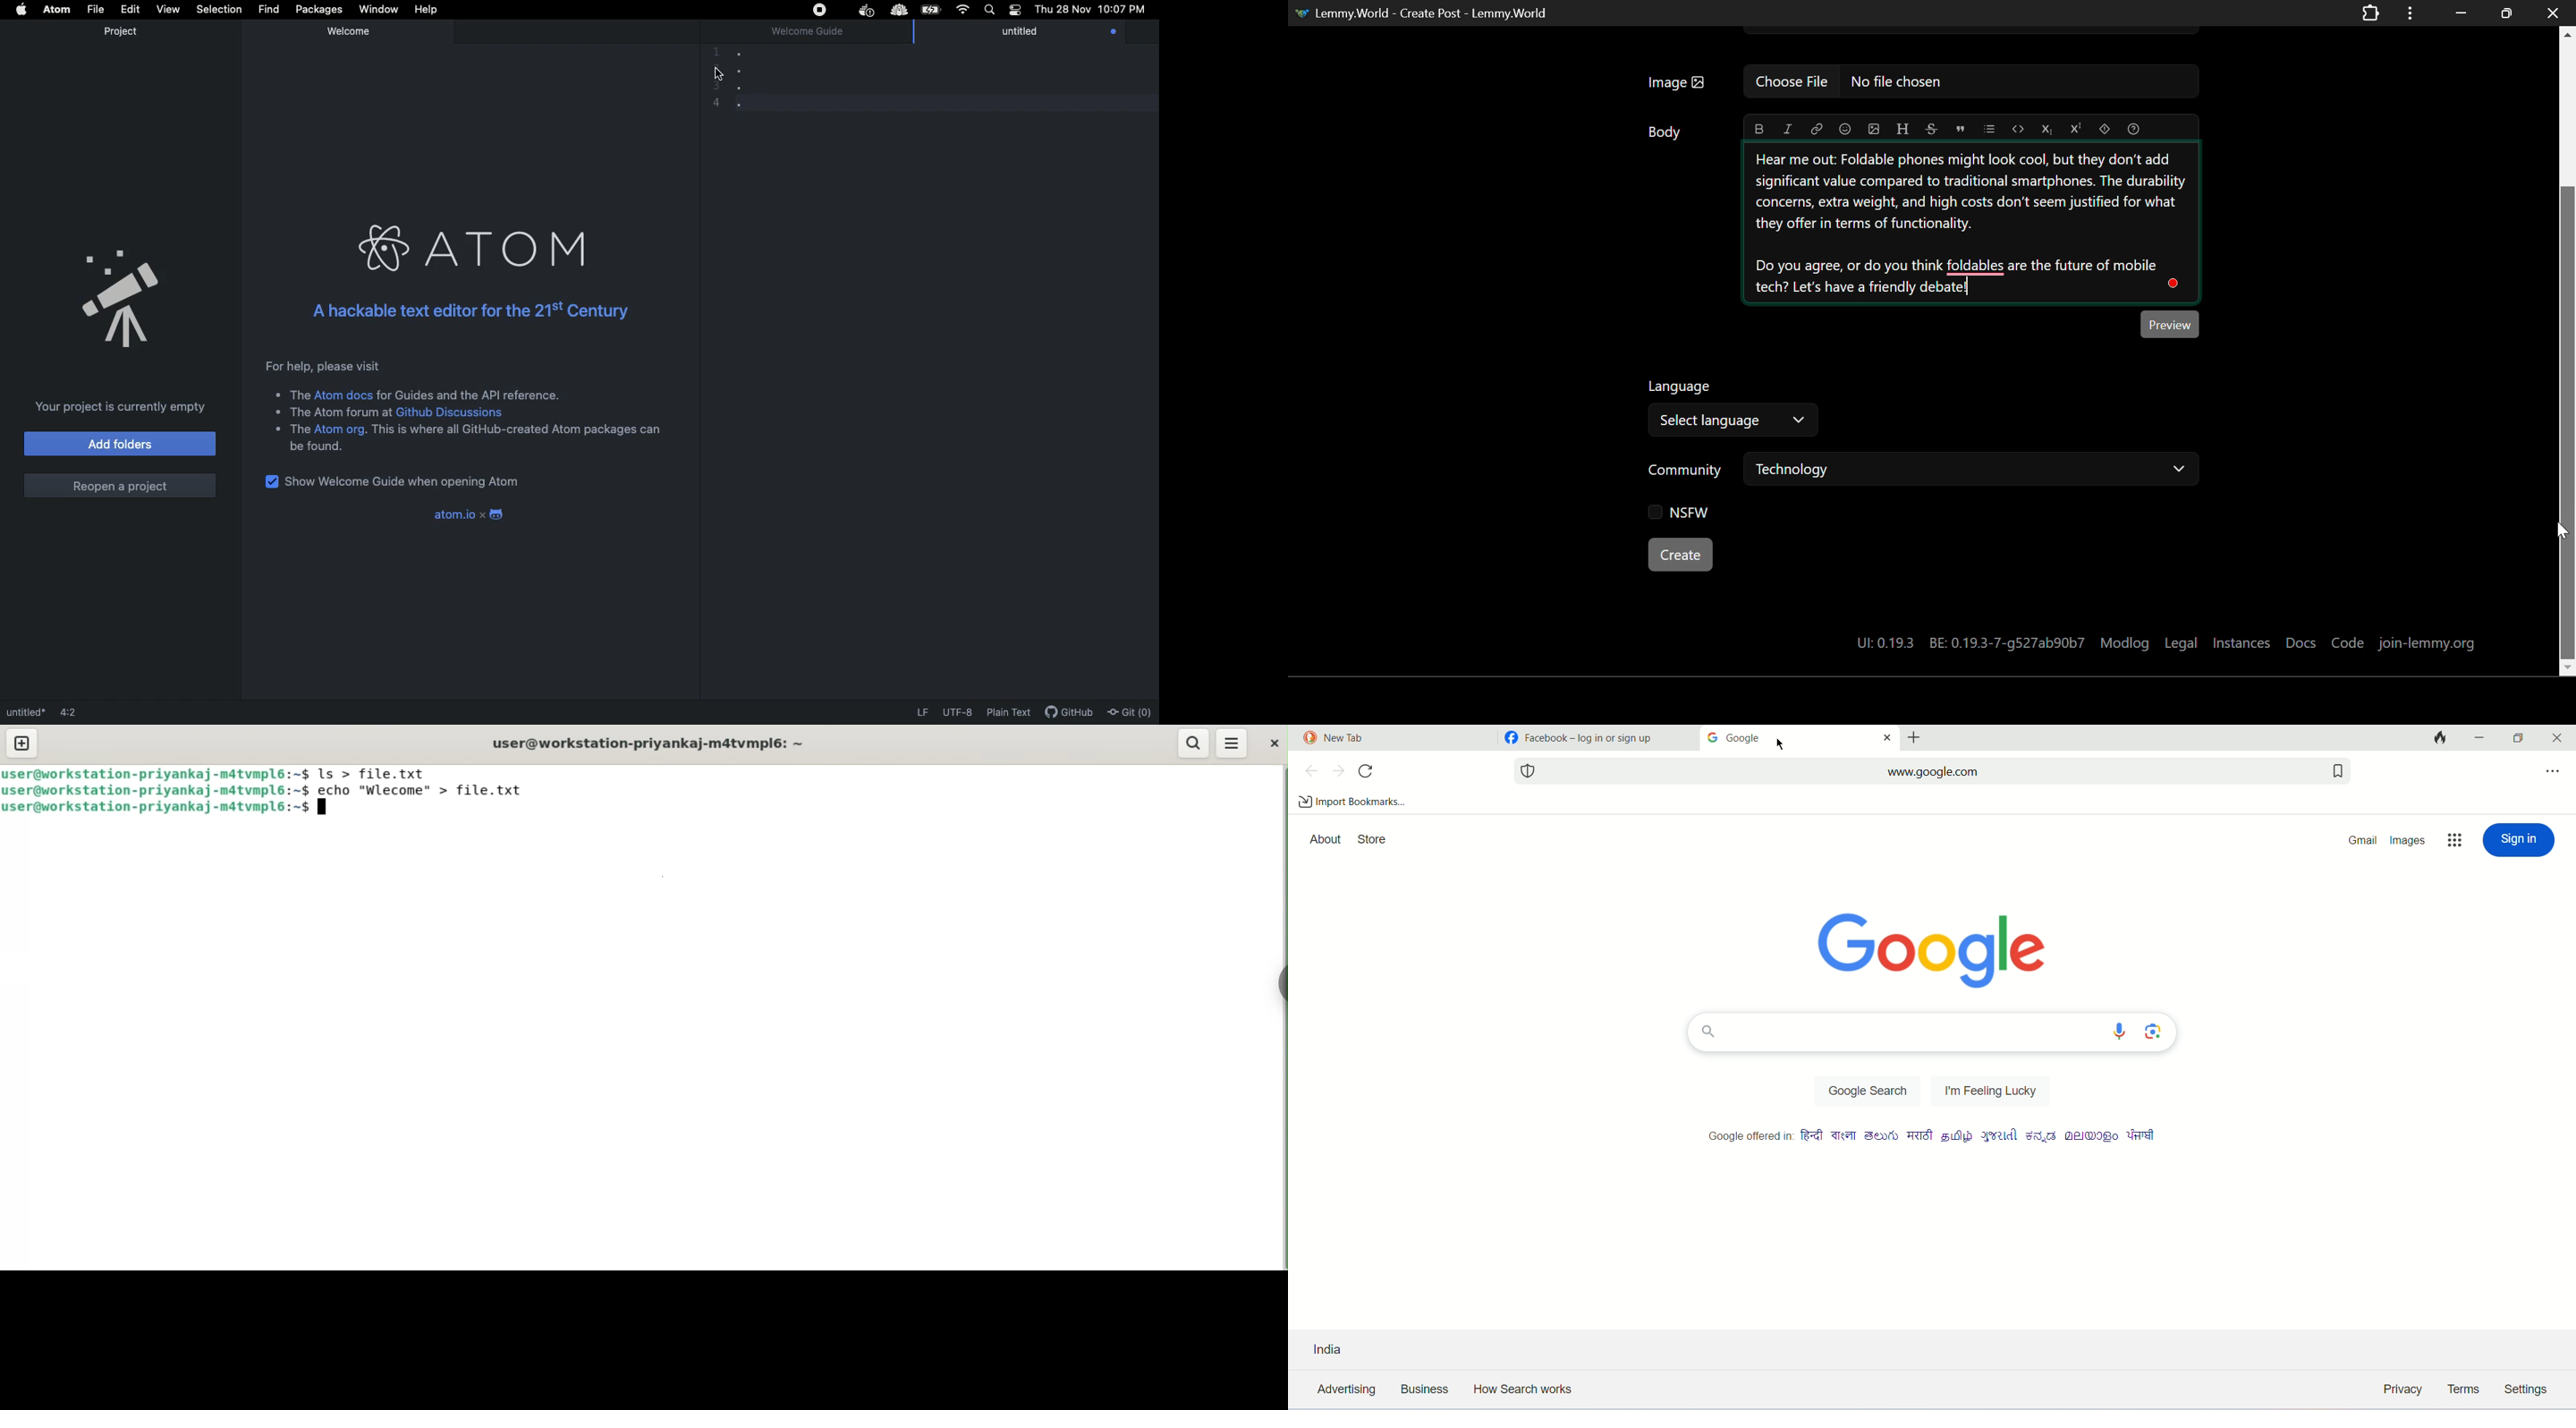  I want to click on Application Options Menu, so click(2410, 12).